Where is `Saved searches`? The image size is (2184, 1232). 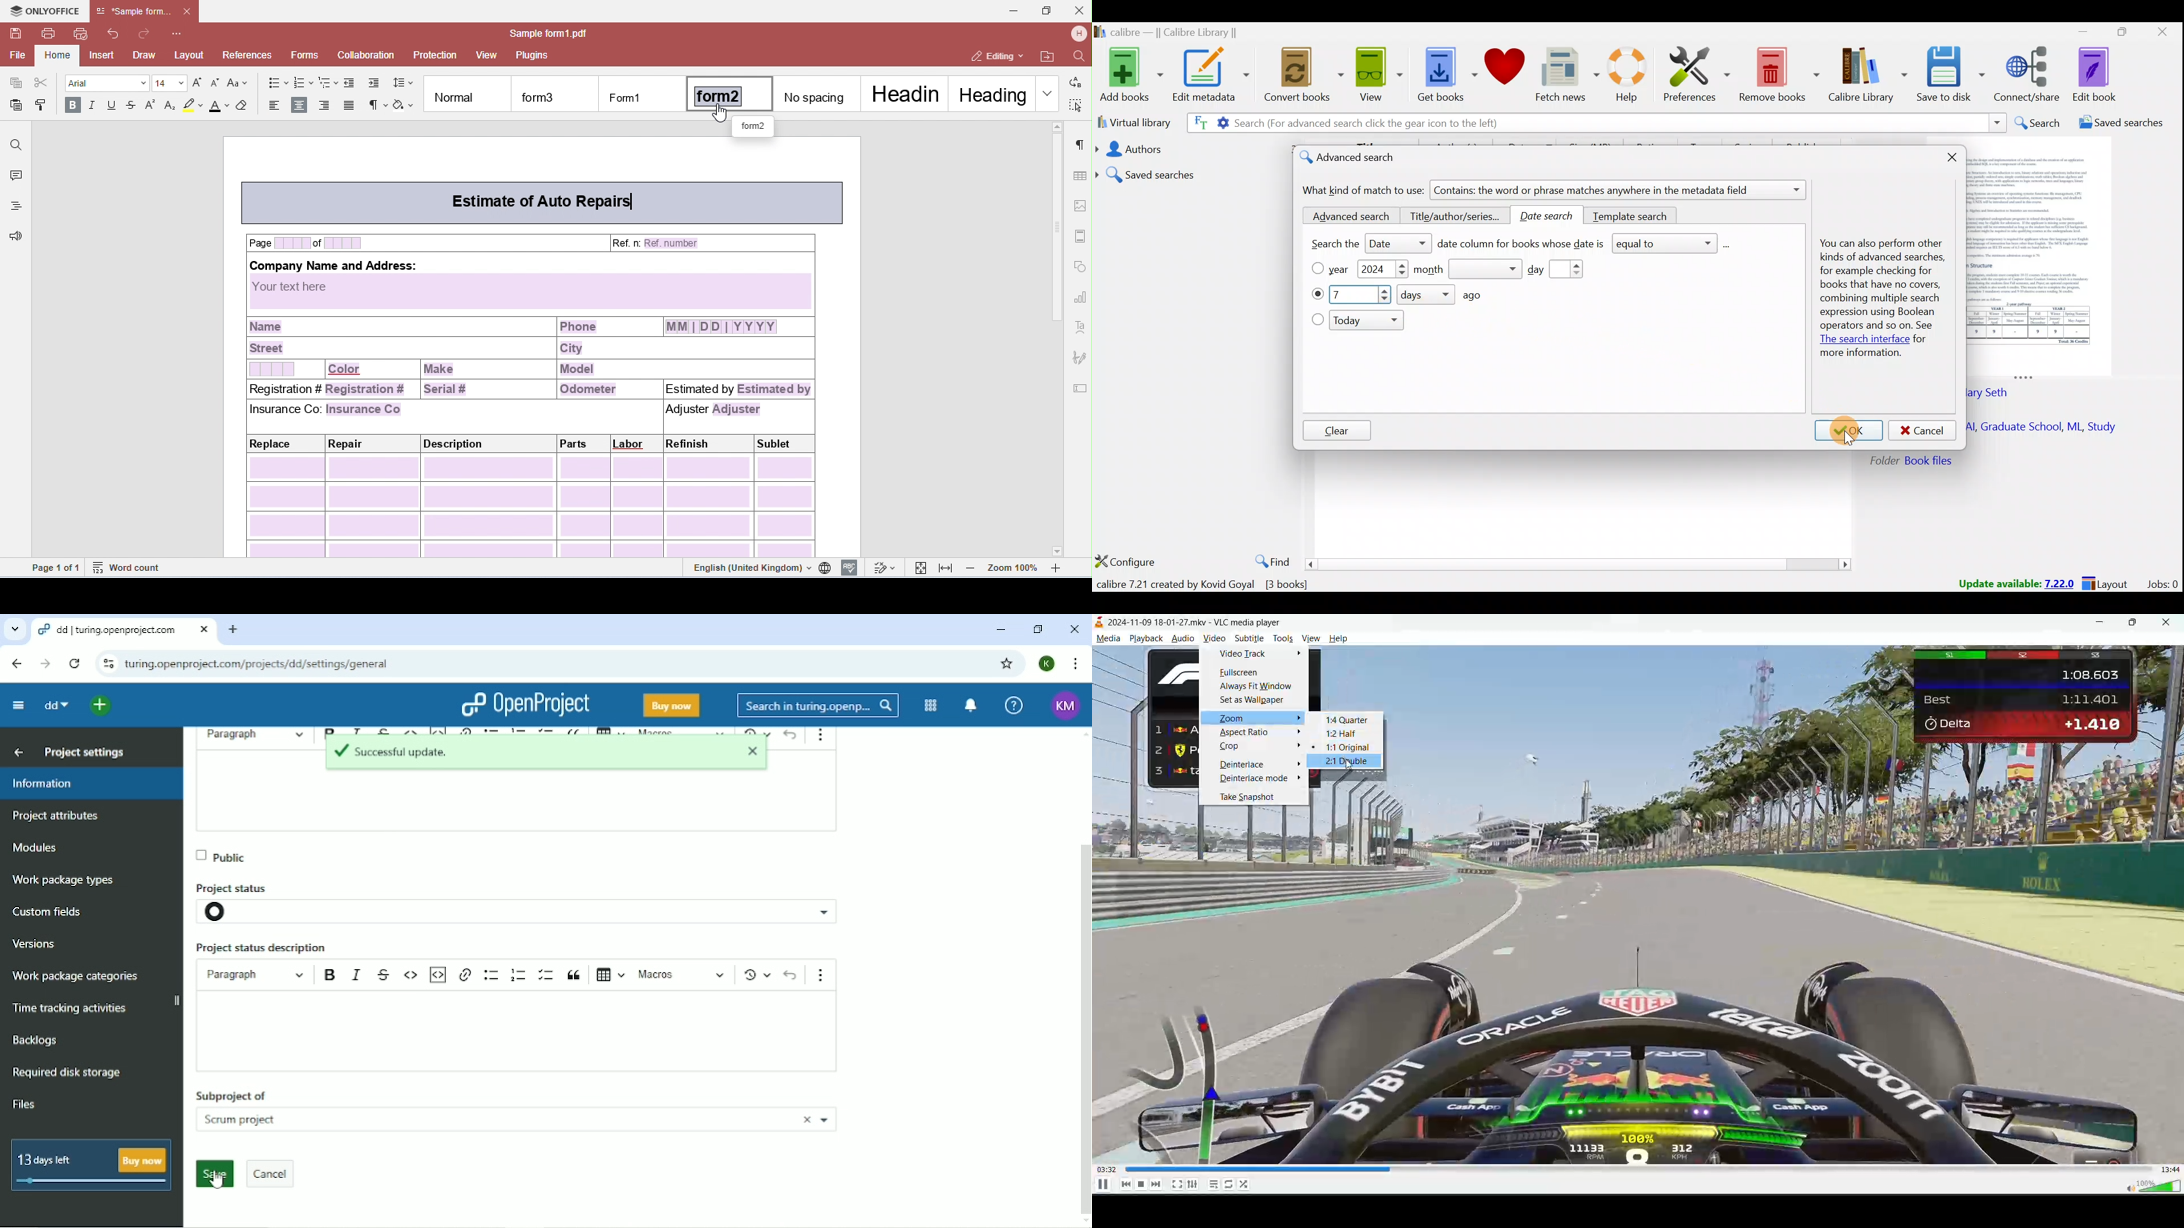
Saved searches is located at coordinates (1191, 171).